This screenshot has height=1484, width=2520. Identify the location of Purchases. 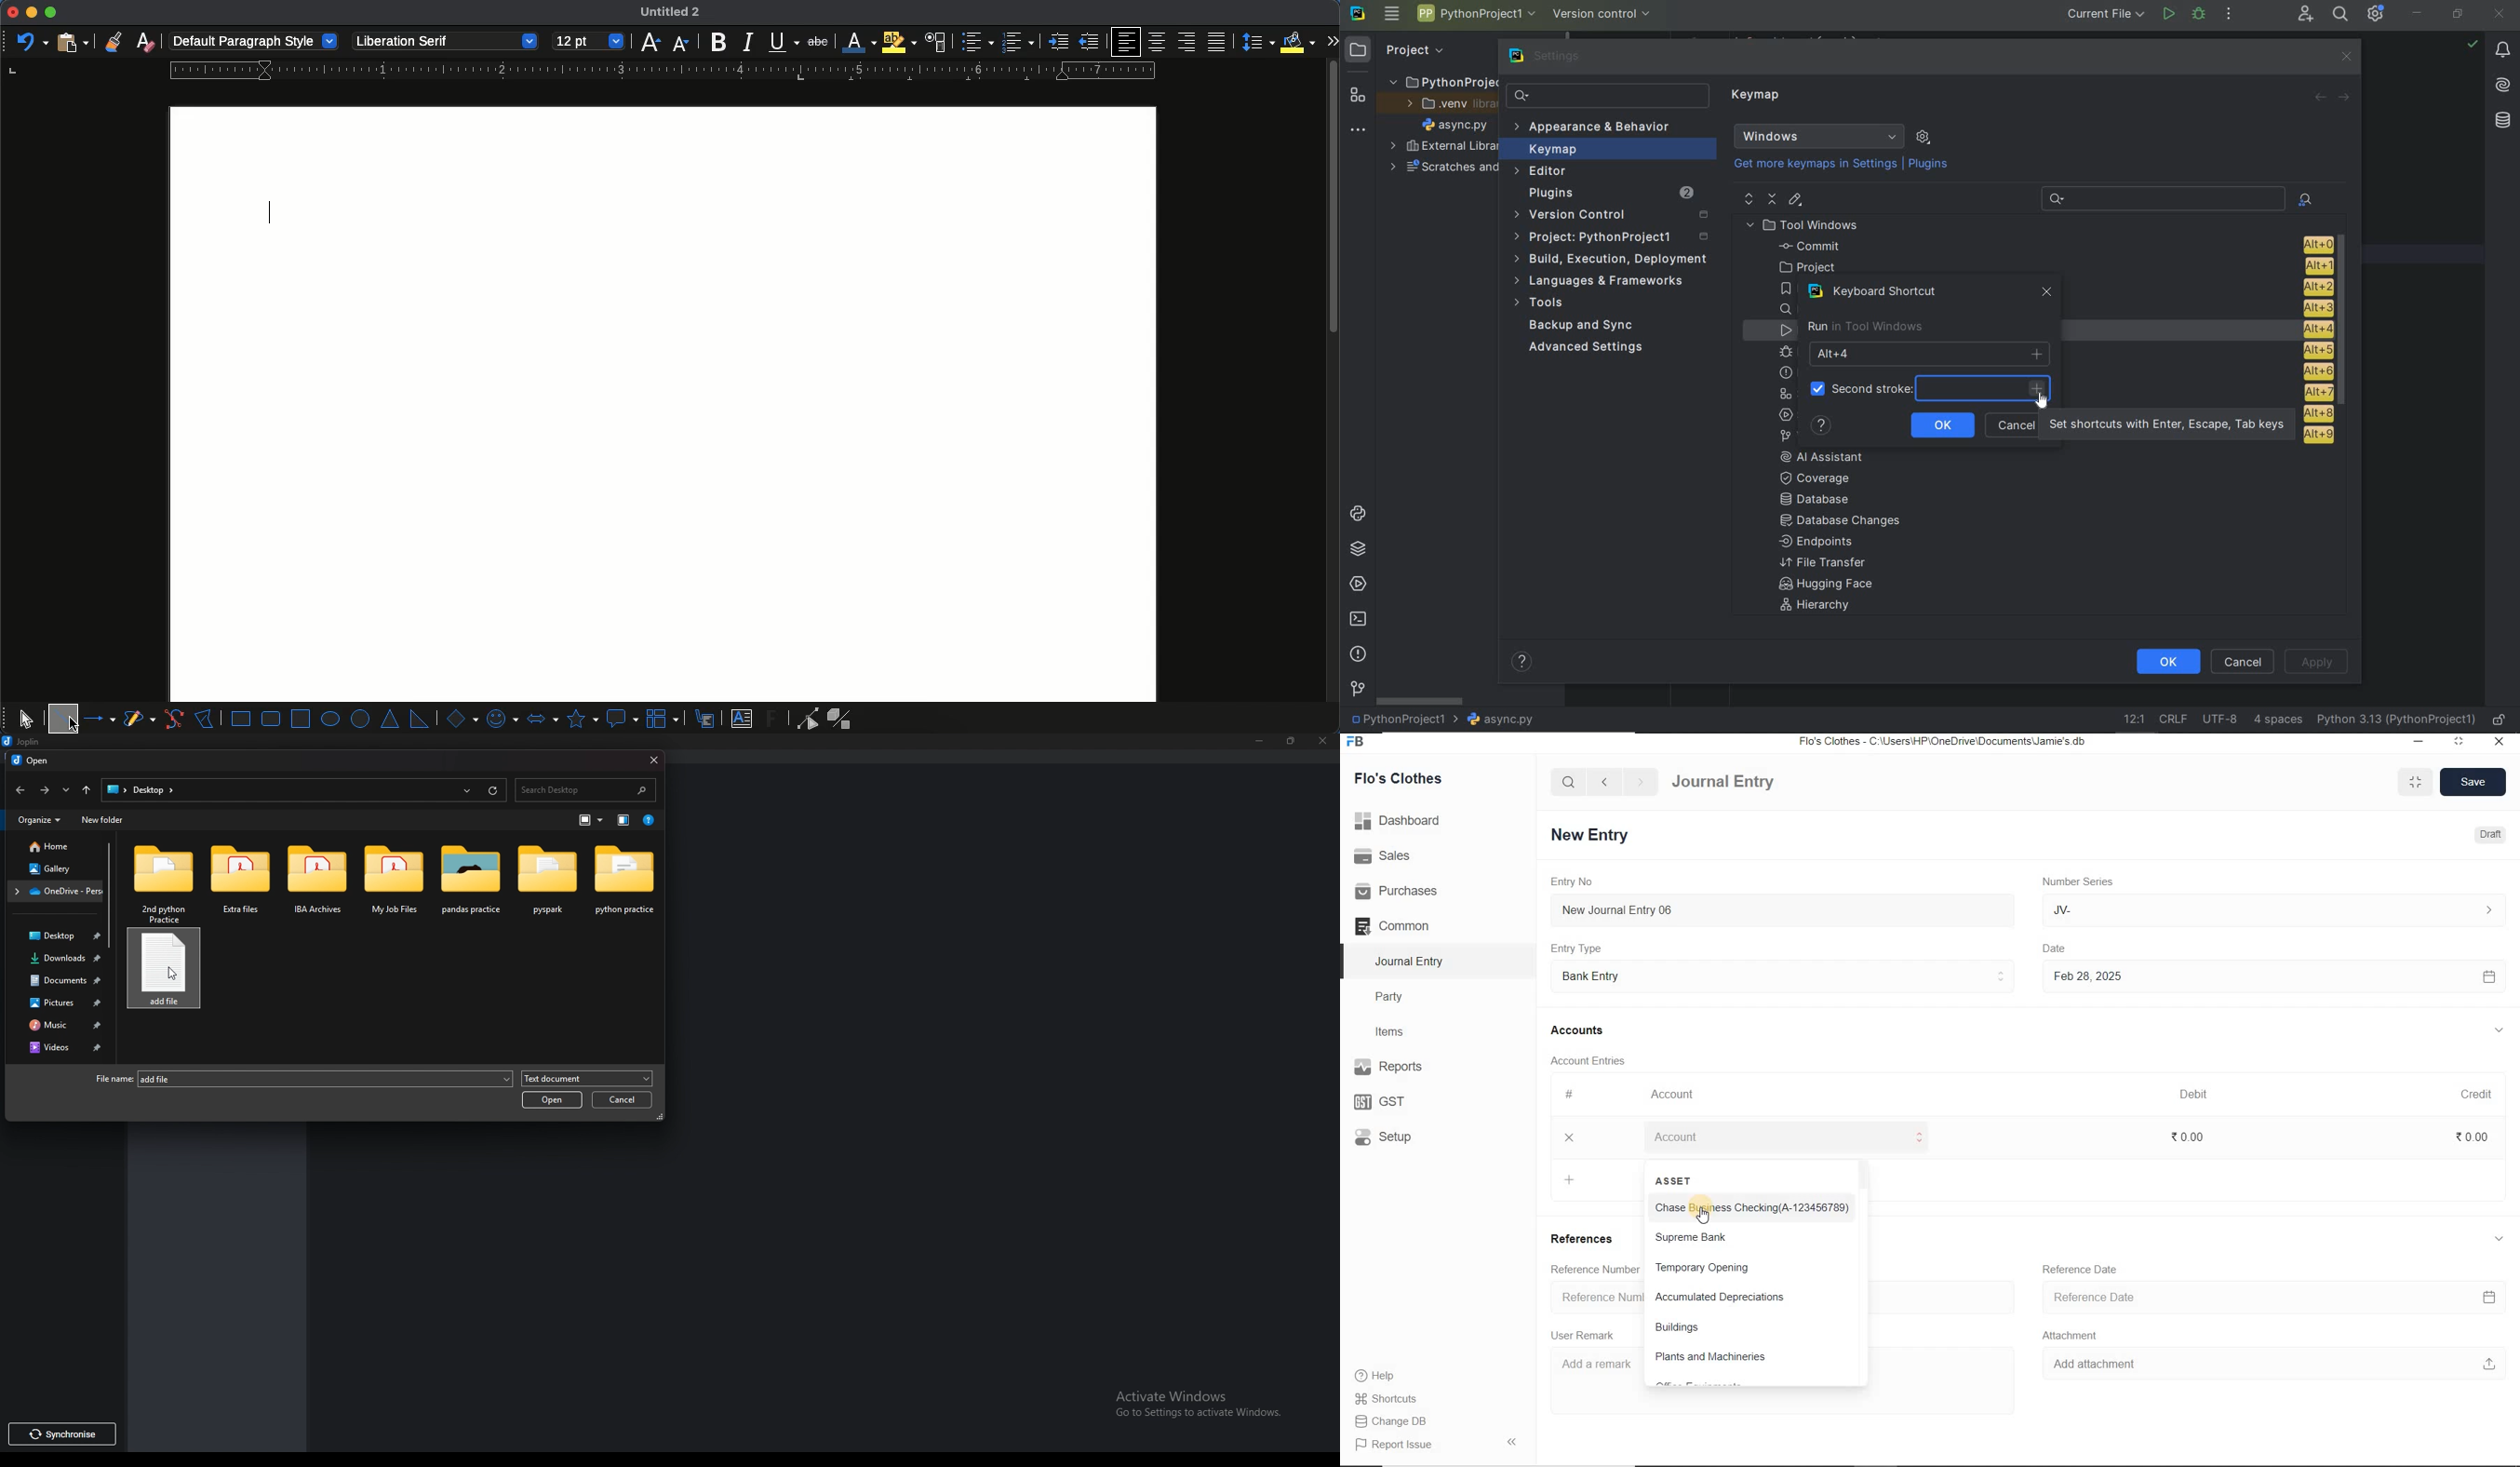
(1403, 890).